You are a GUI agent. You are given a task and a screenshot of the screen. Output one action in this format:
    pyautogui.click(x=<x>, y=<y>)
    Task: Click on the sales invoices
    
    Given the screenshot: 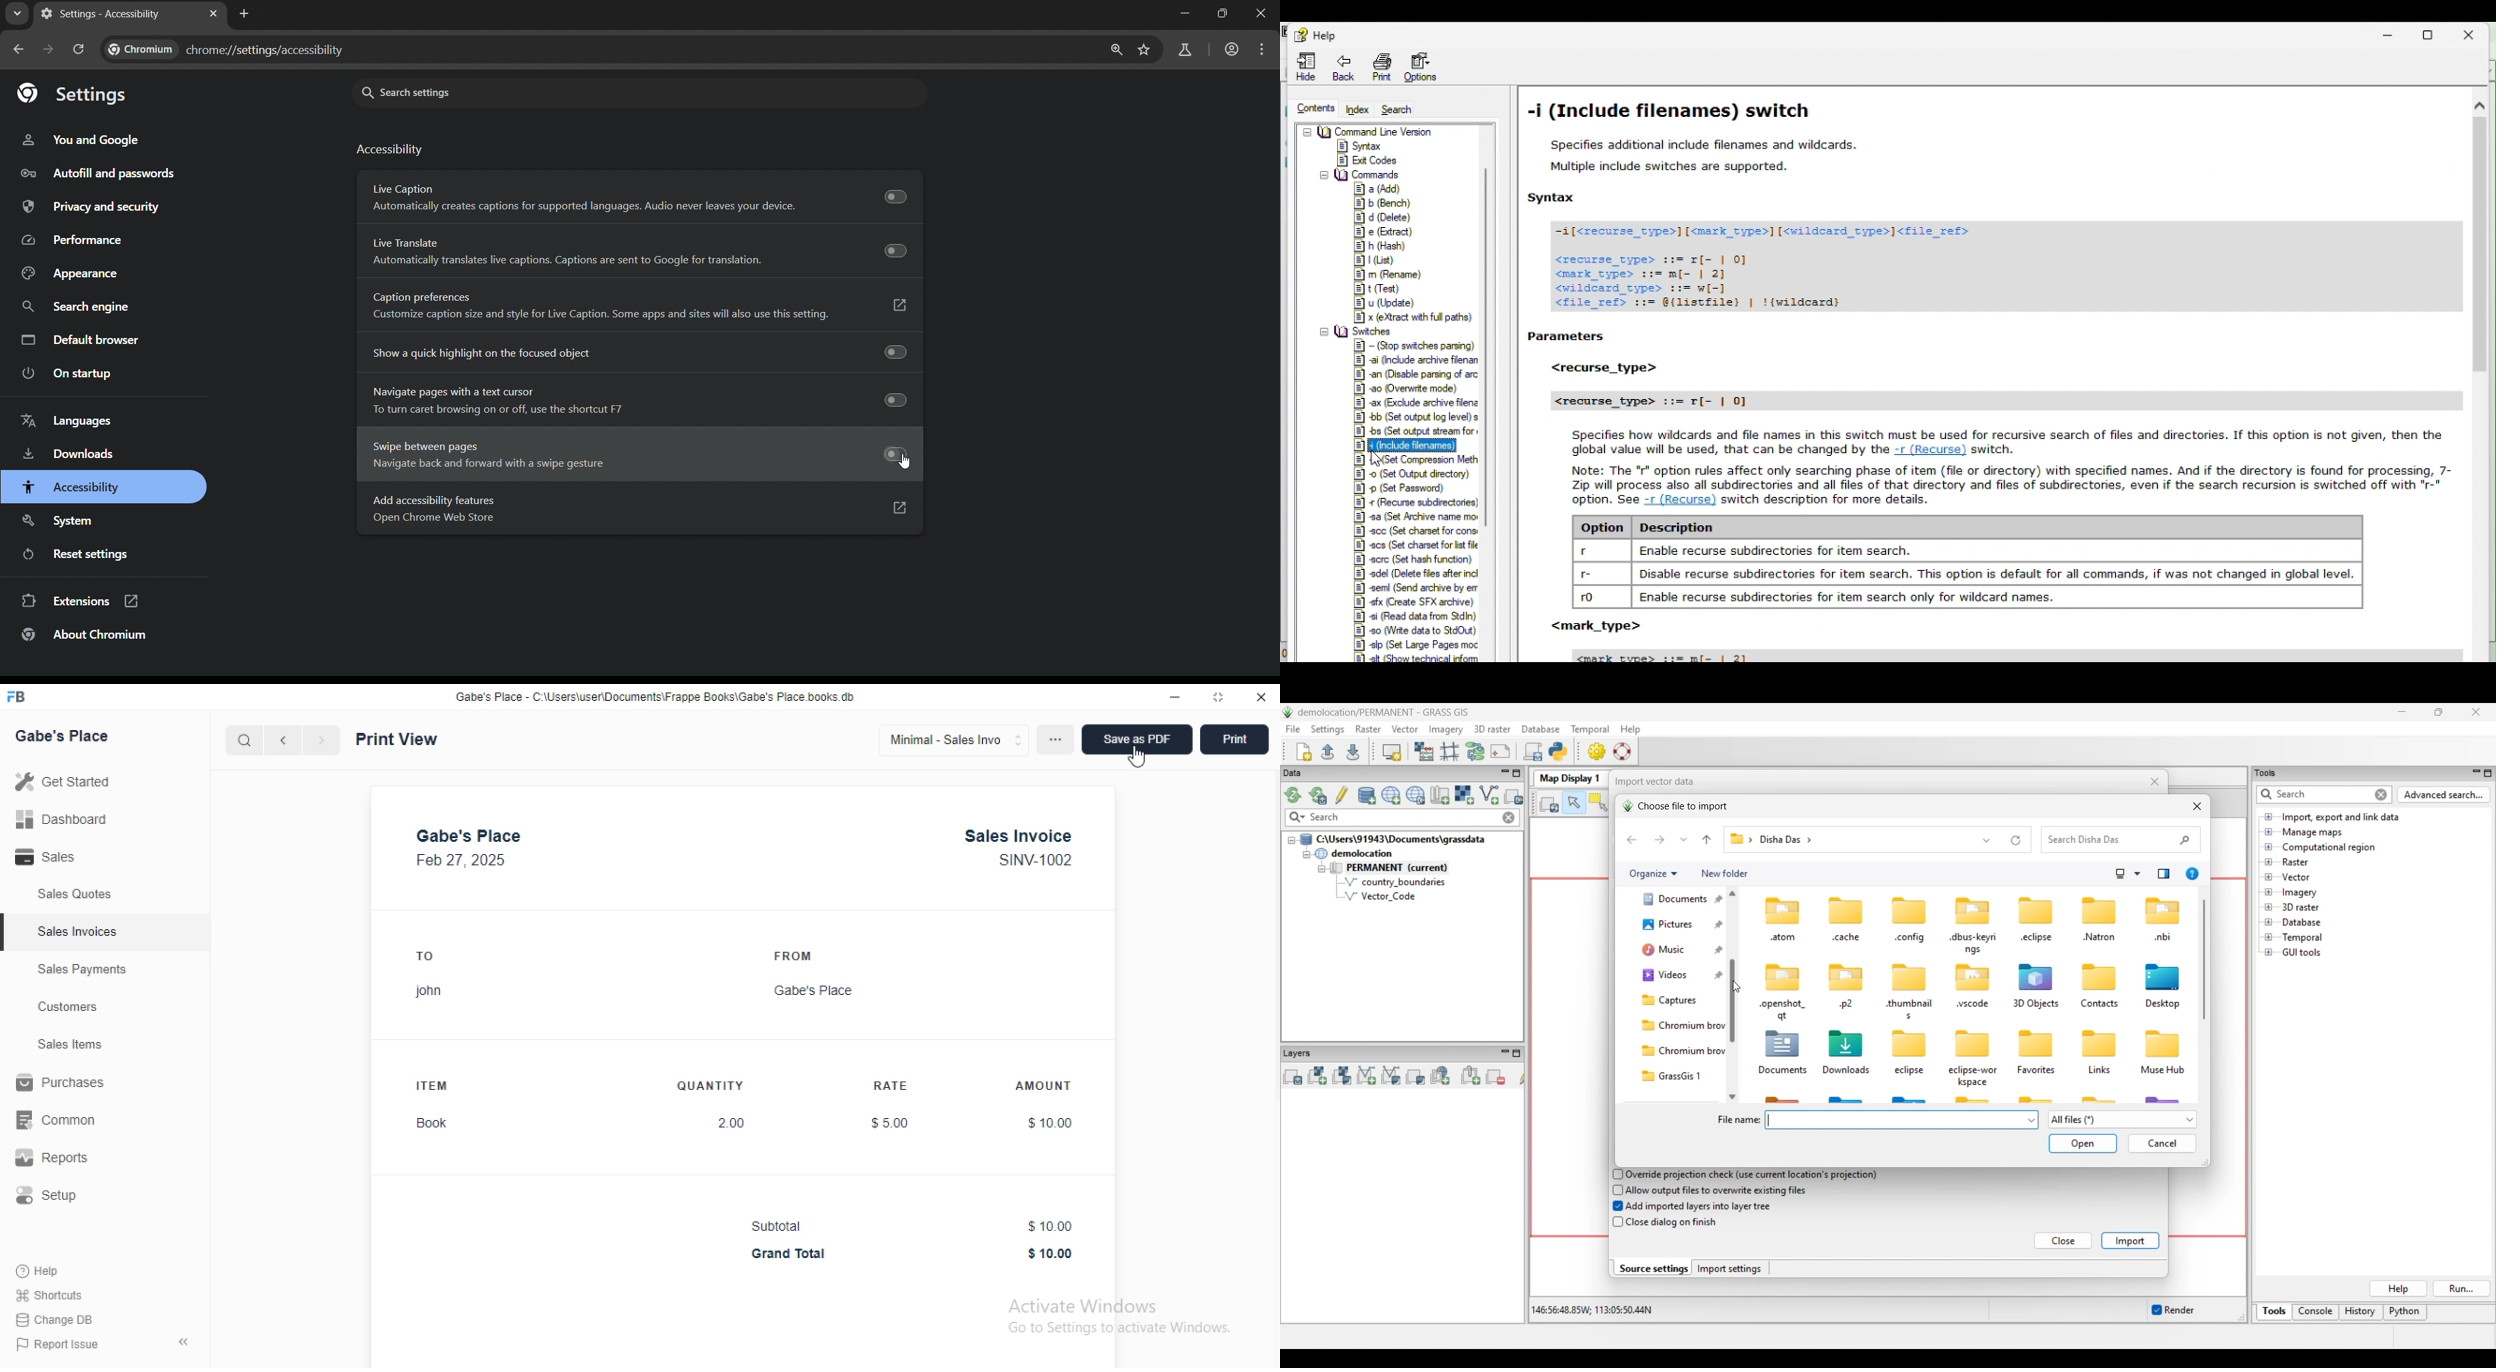 What is the action you would take?
    pyautogui.click(x=78, y=932)
    